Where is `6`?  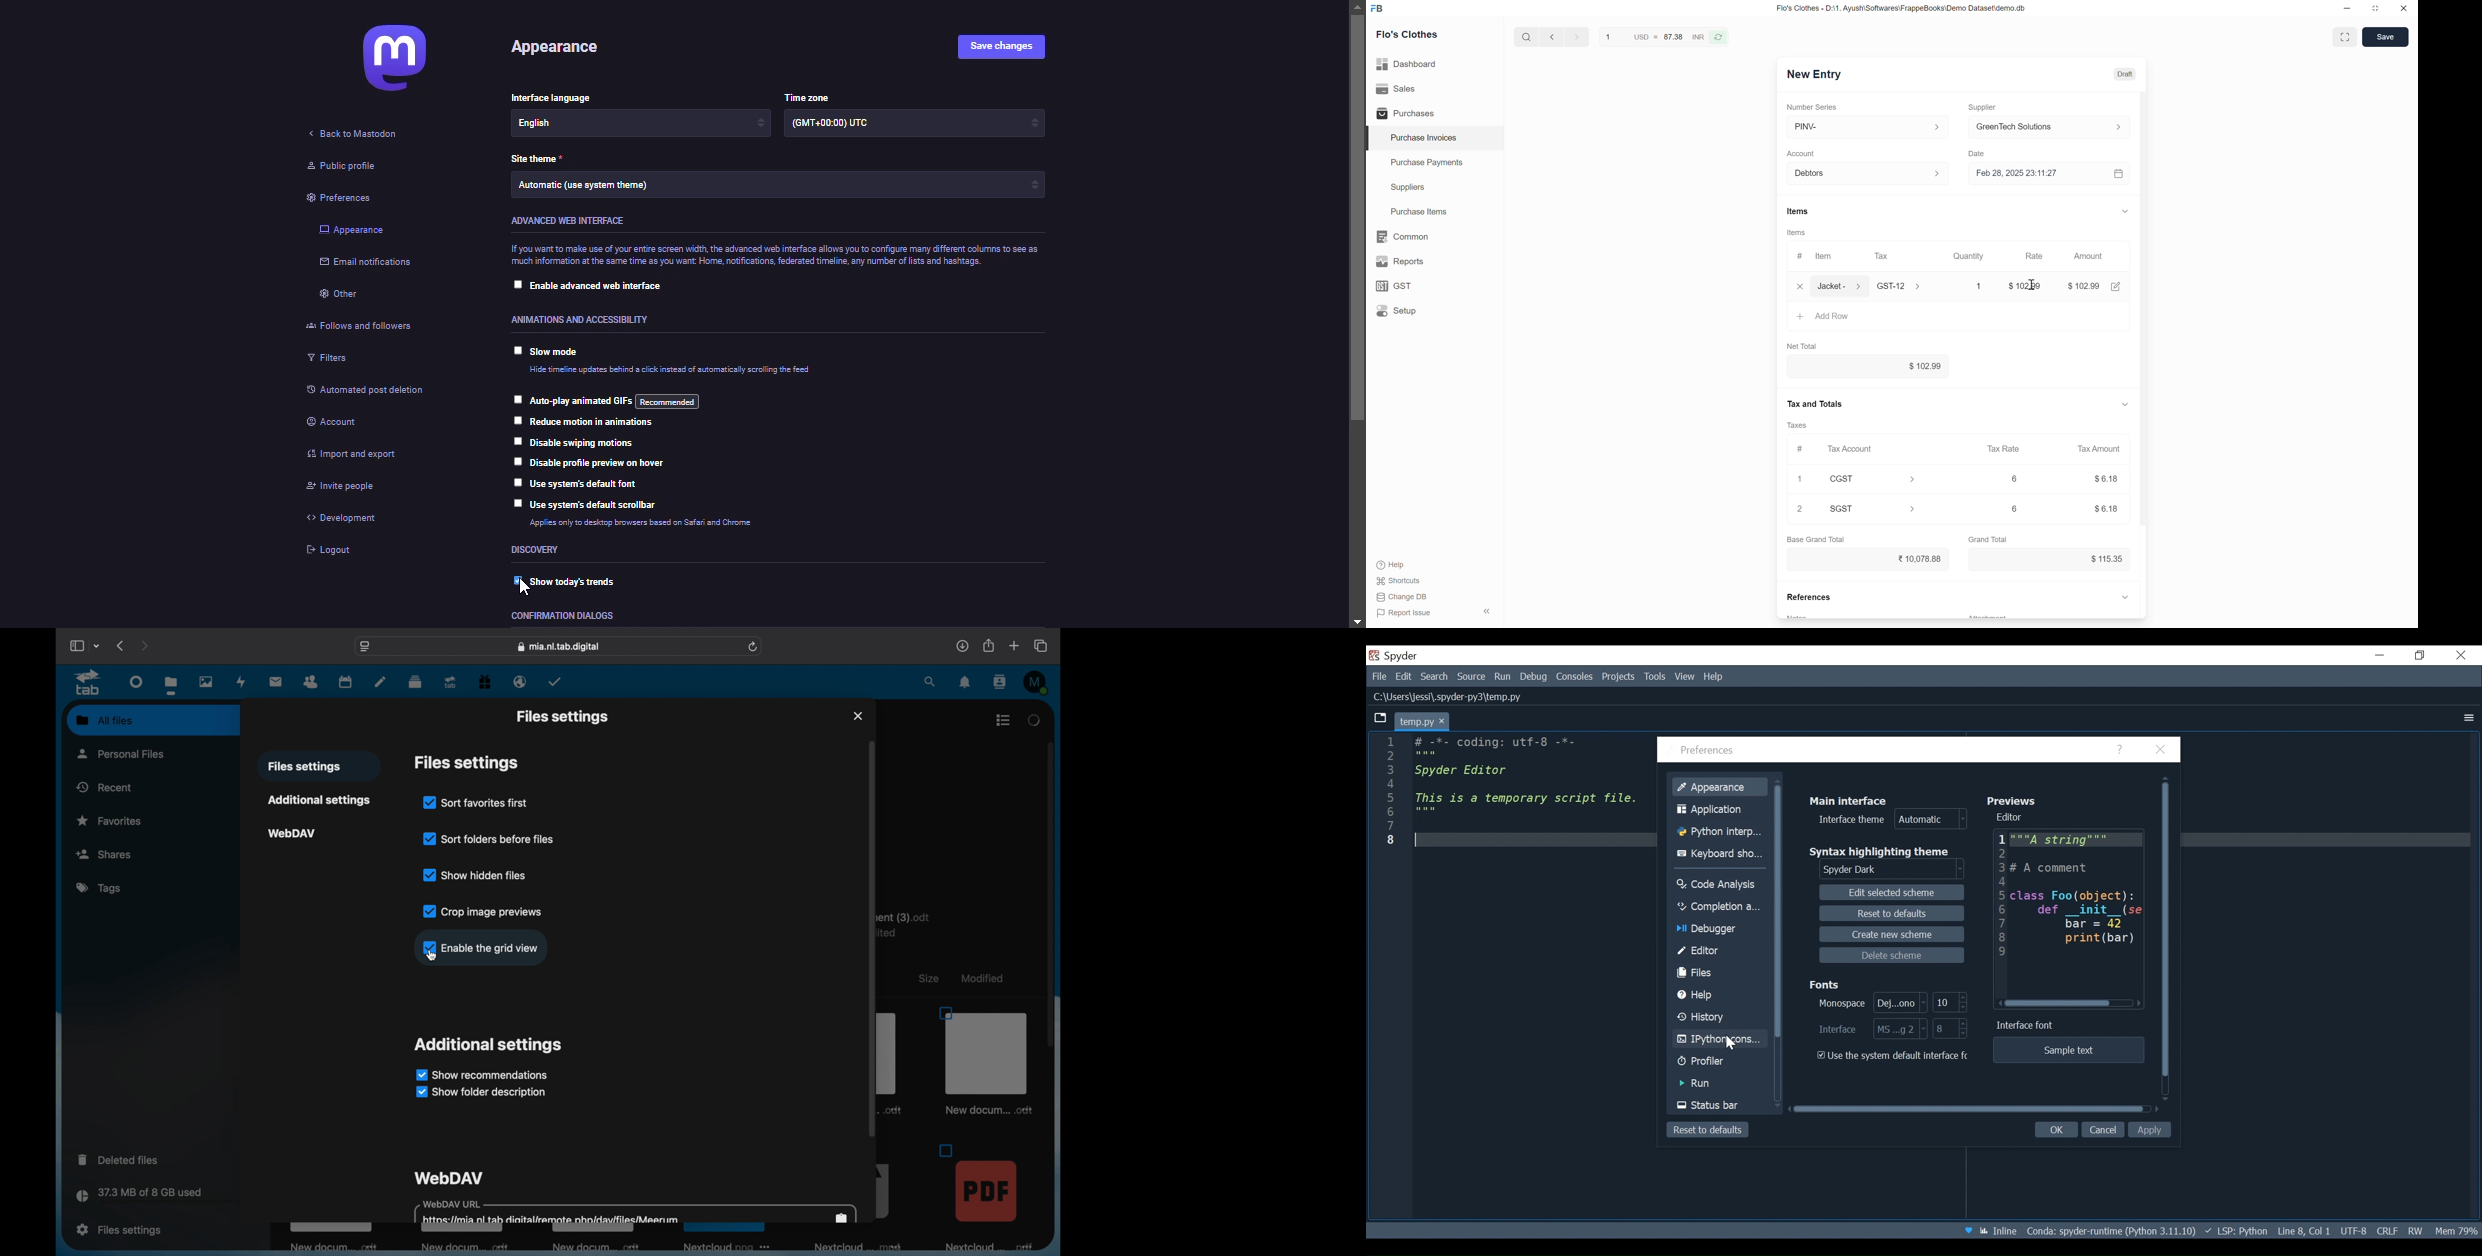 6 is located at coordinates (2015, 478).